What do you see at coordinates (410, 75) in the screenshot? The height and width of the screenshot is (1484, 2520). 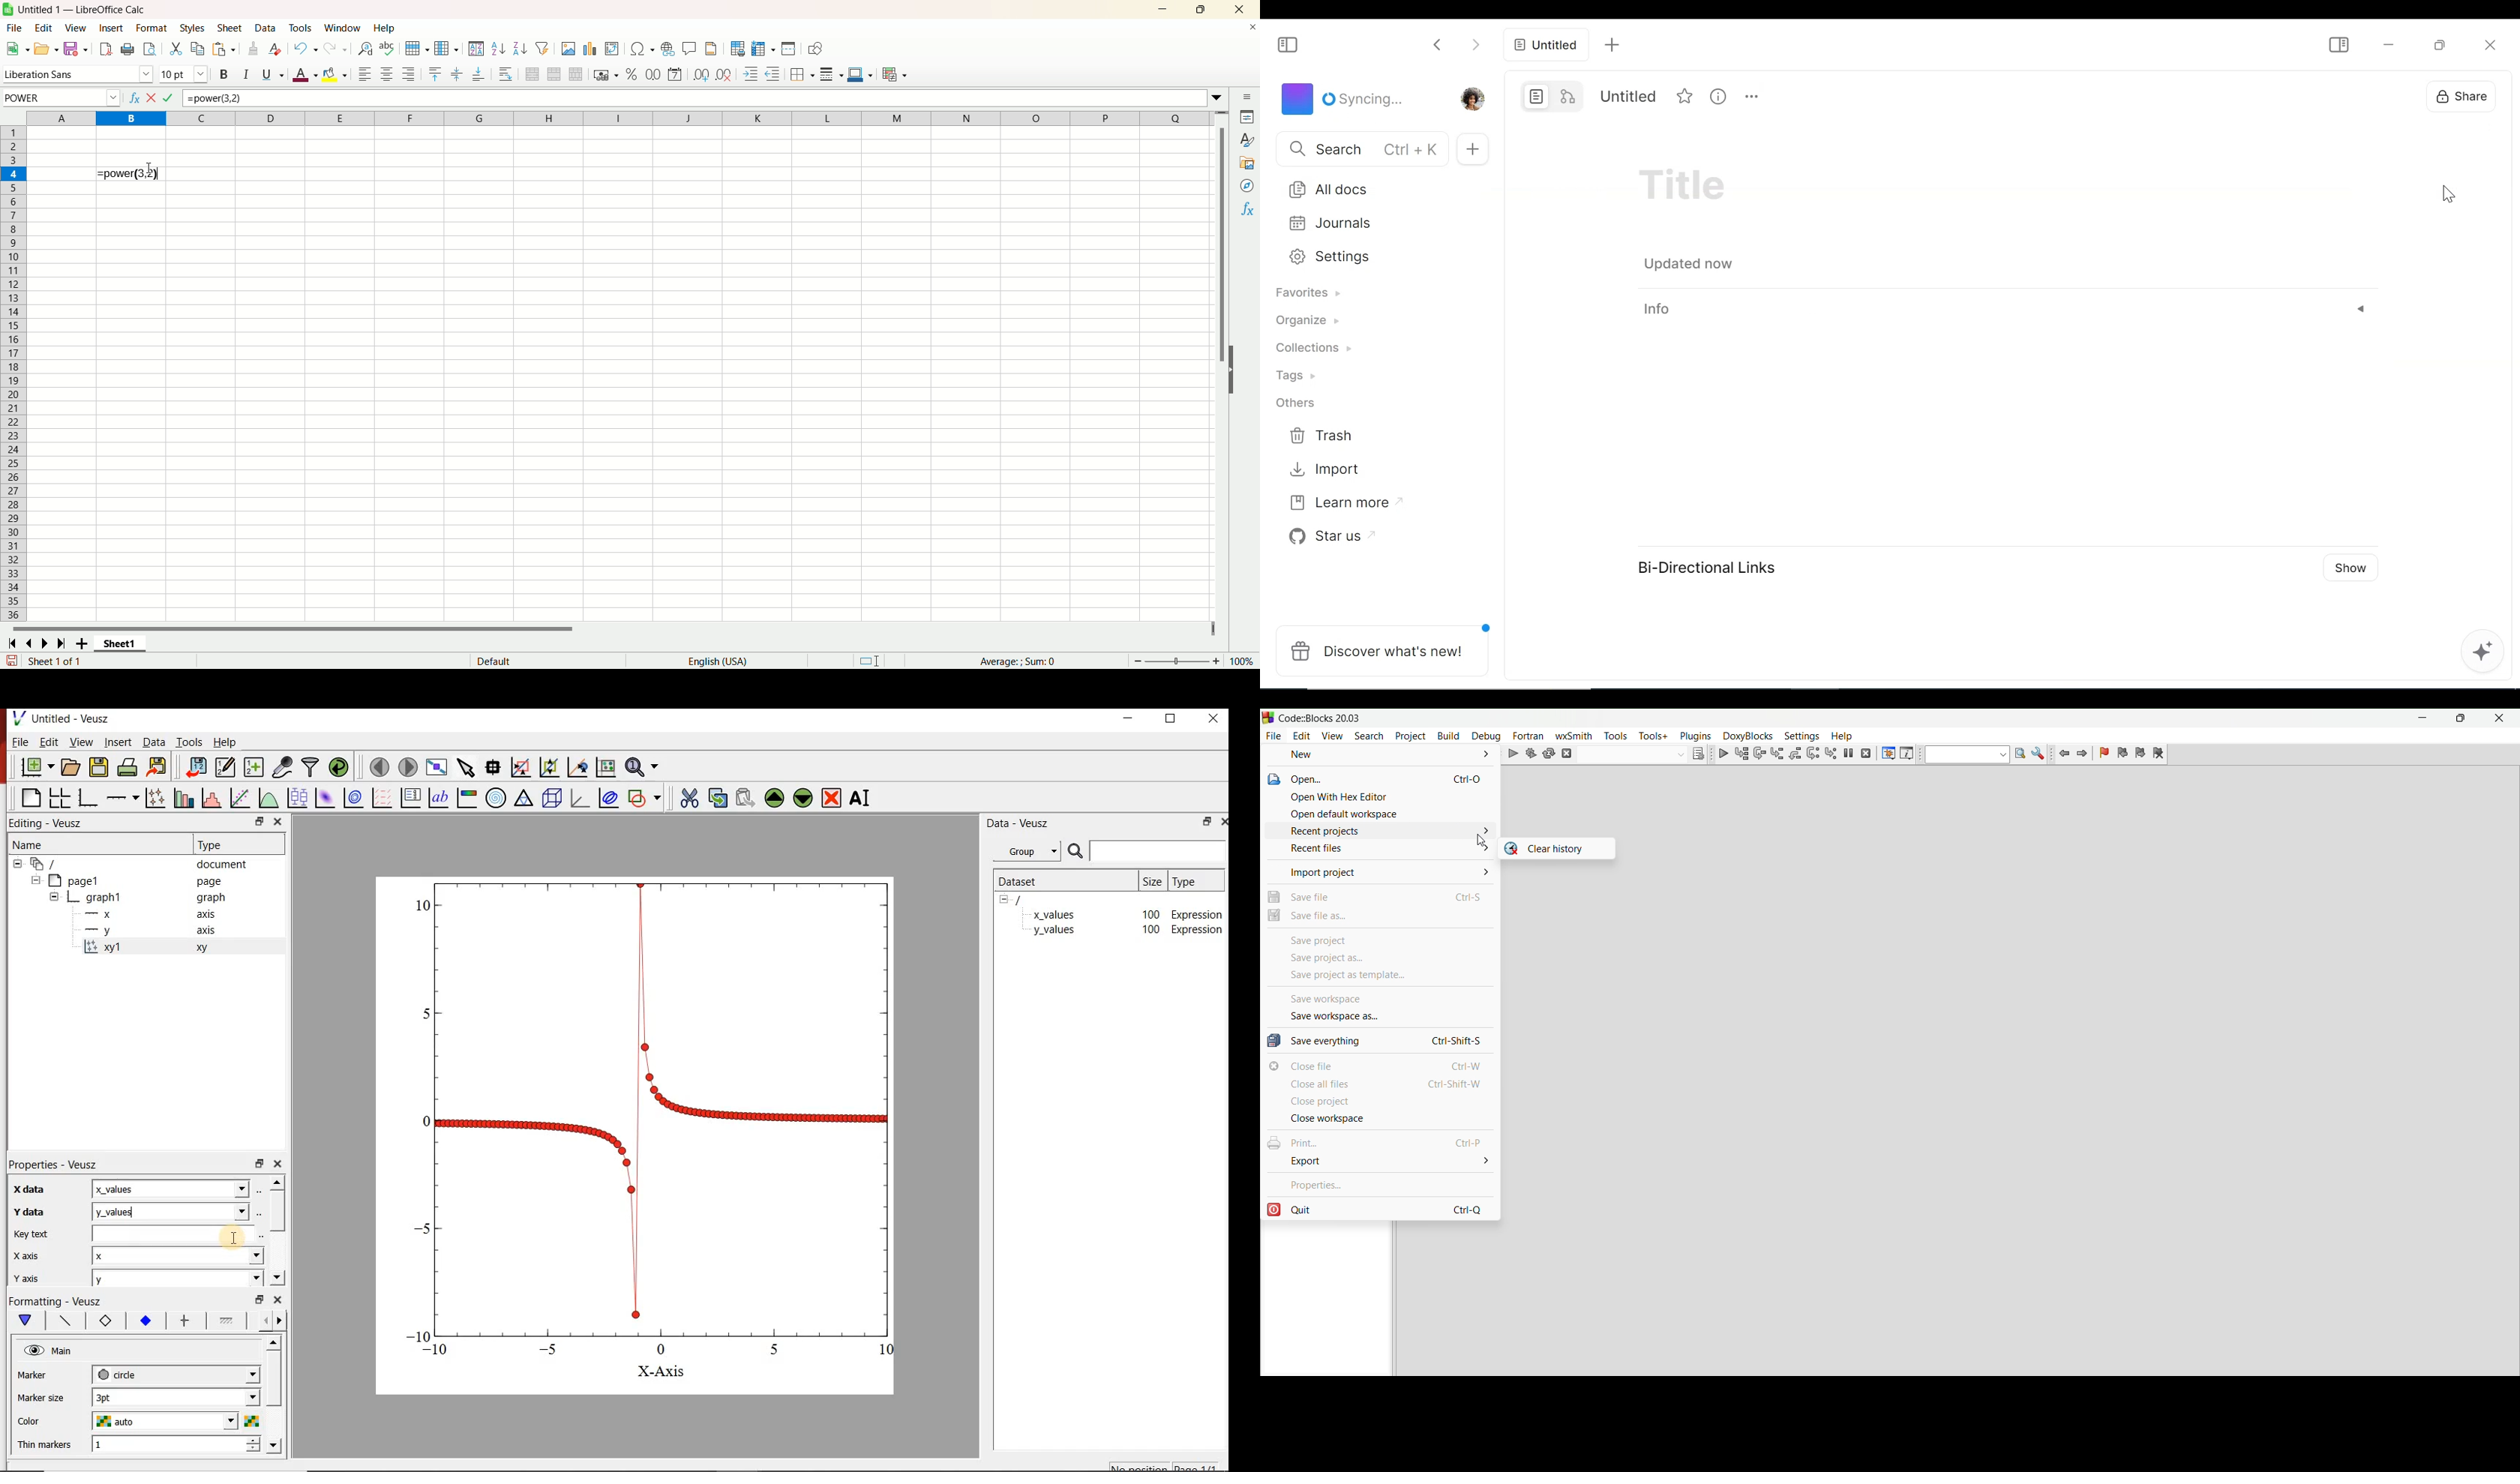 I see `align right` at bounding box center [410, 75].